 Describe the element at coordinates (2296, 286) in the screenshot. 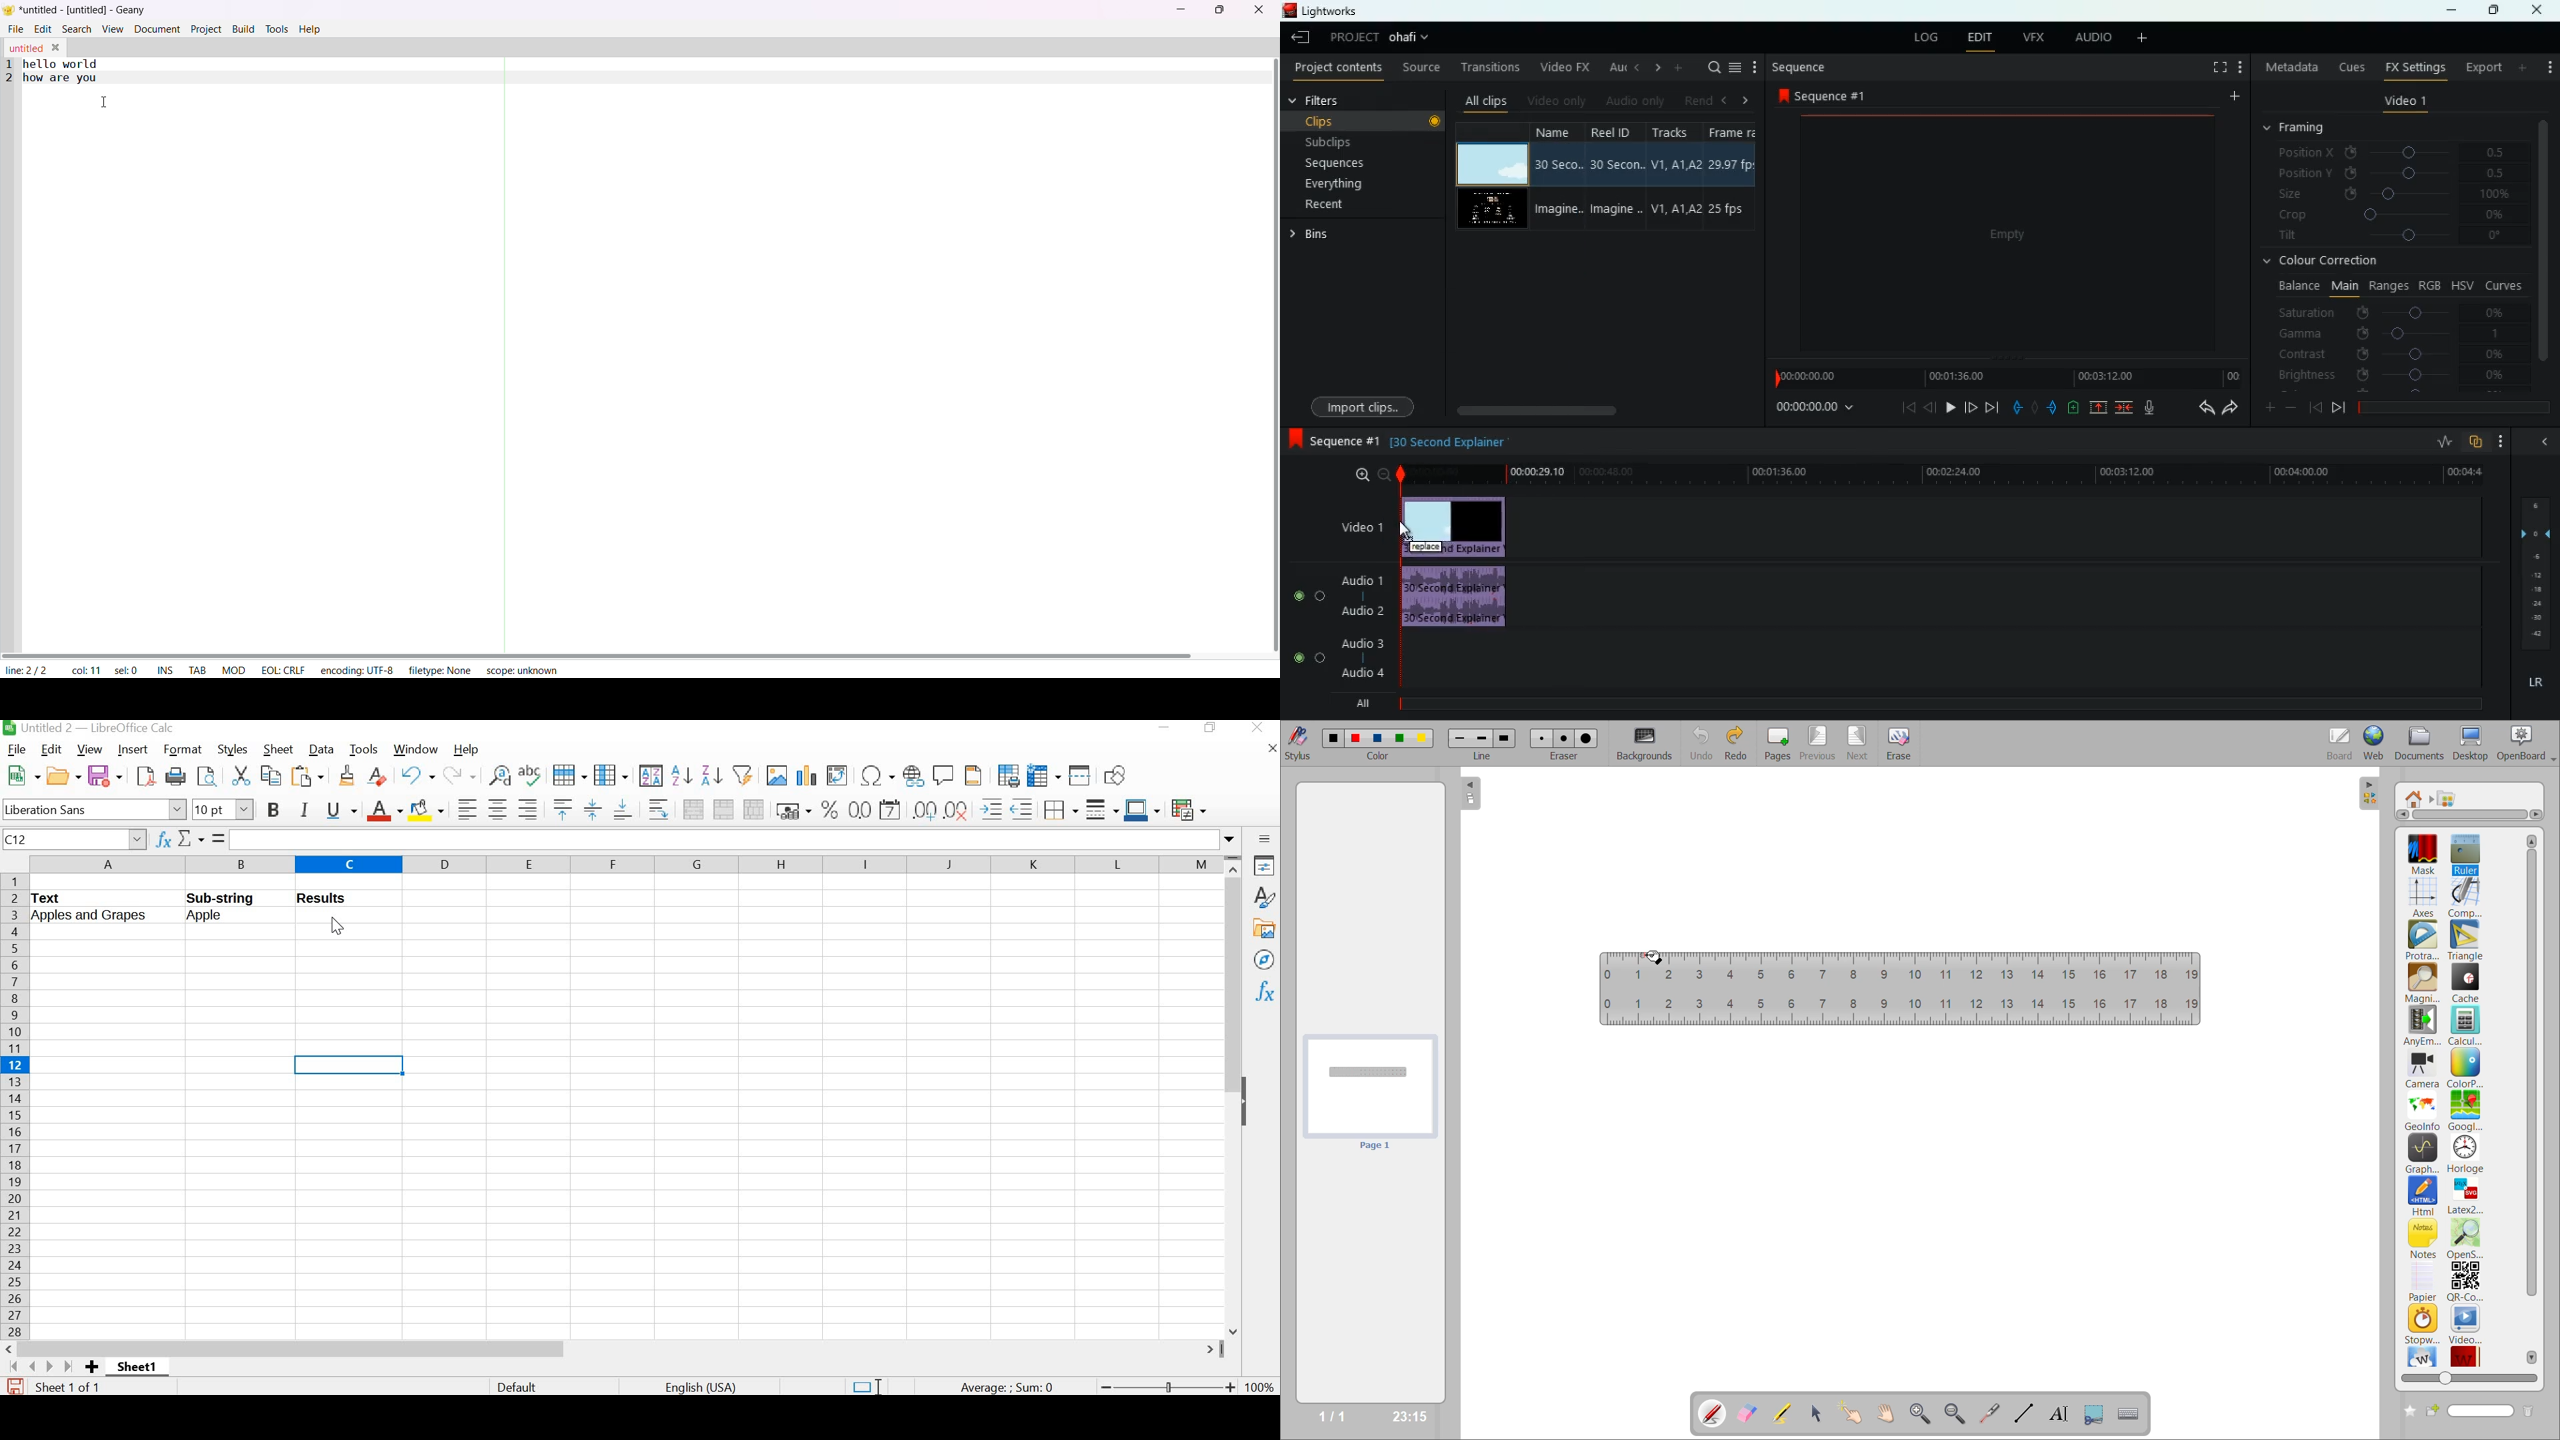

I see `balance` at that location.